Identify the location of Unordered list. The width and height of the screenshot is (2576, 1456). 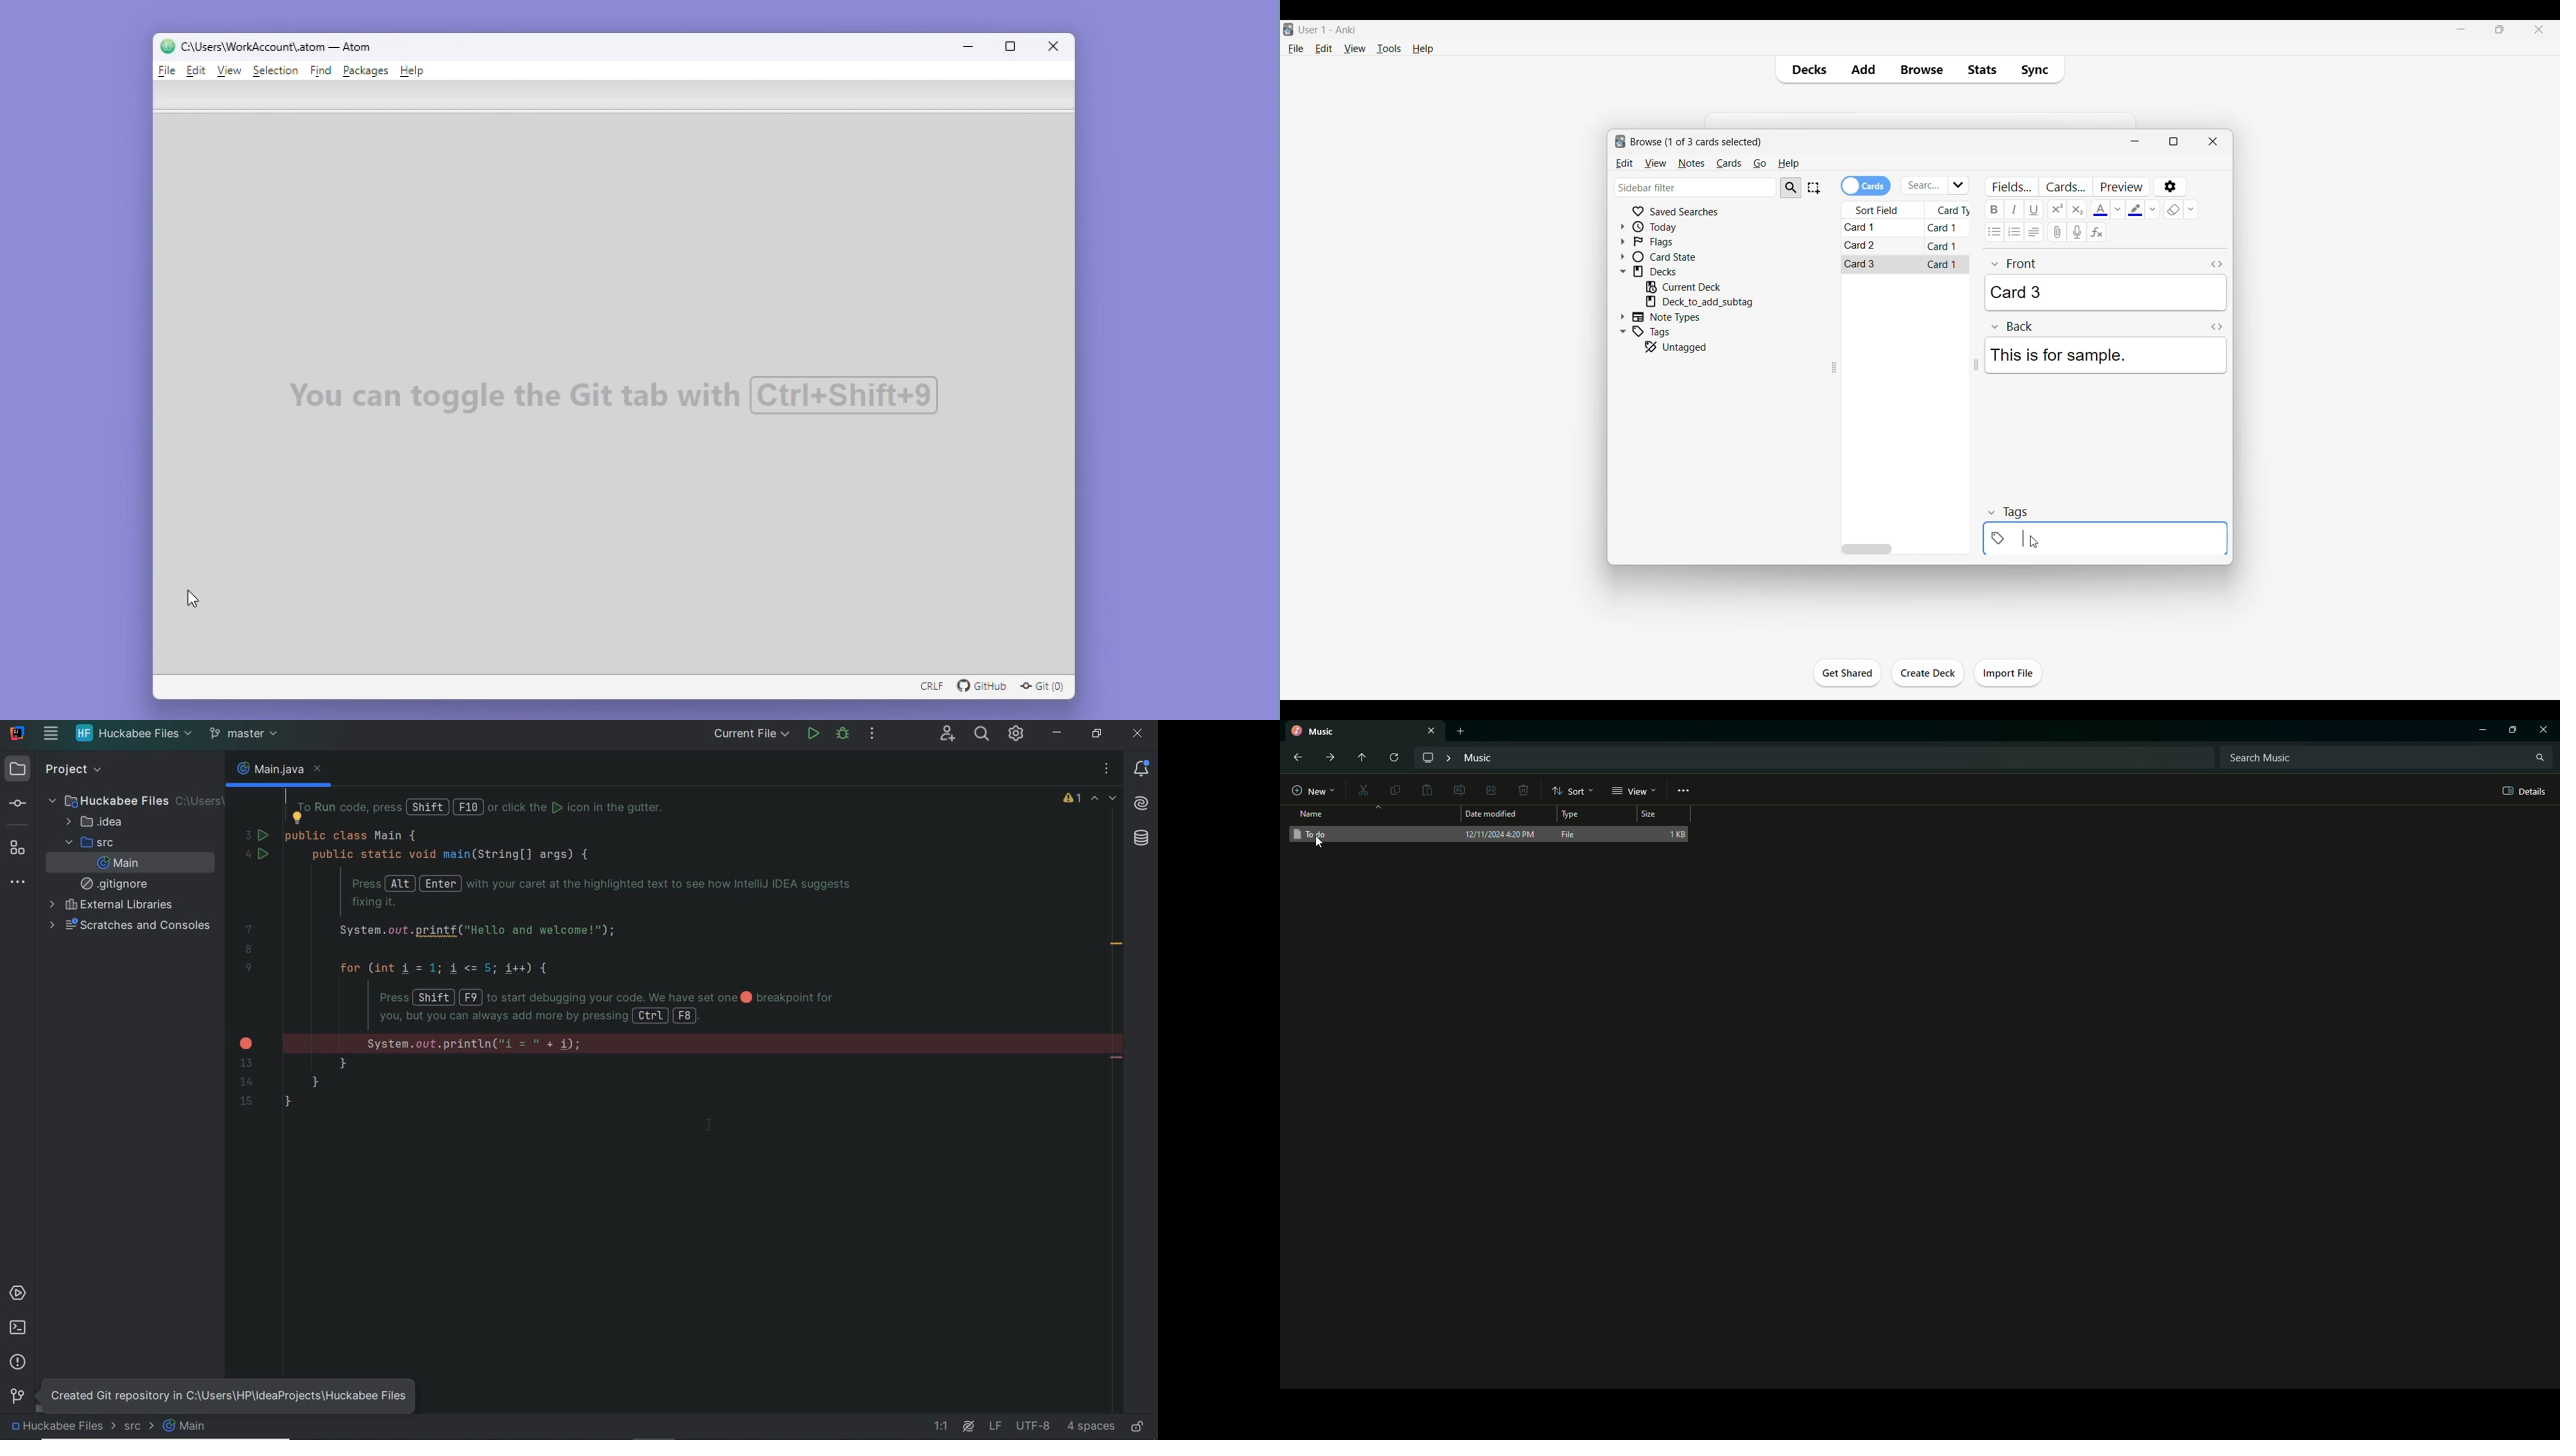
(1994, 232).